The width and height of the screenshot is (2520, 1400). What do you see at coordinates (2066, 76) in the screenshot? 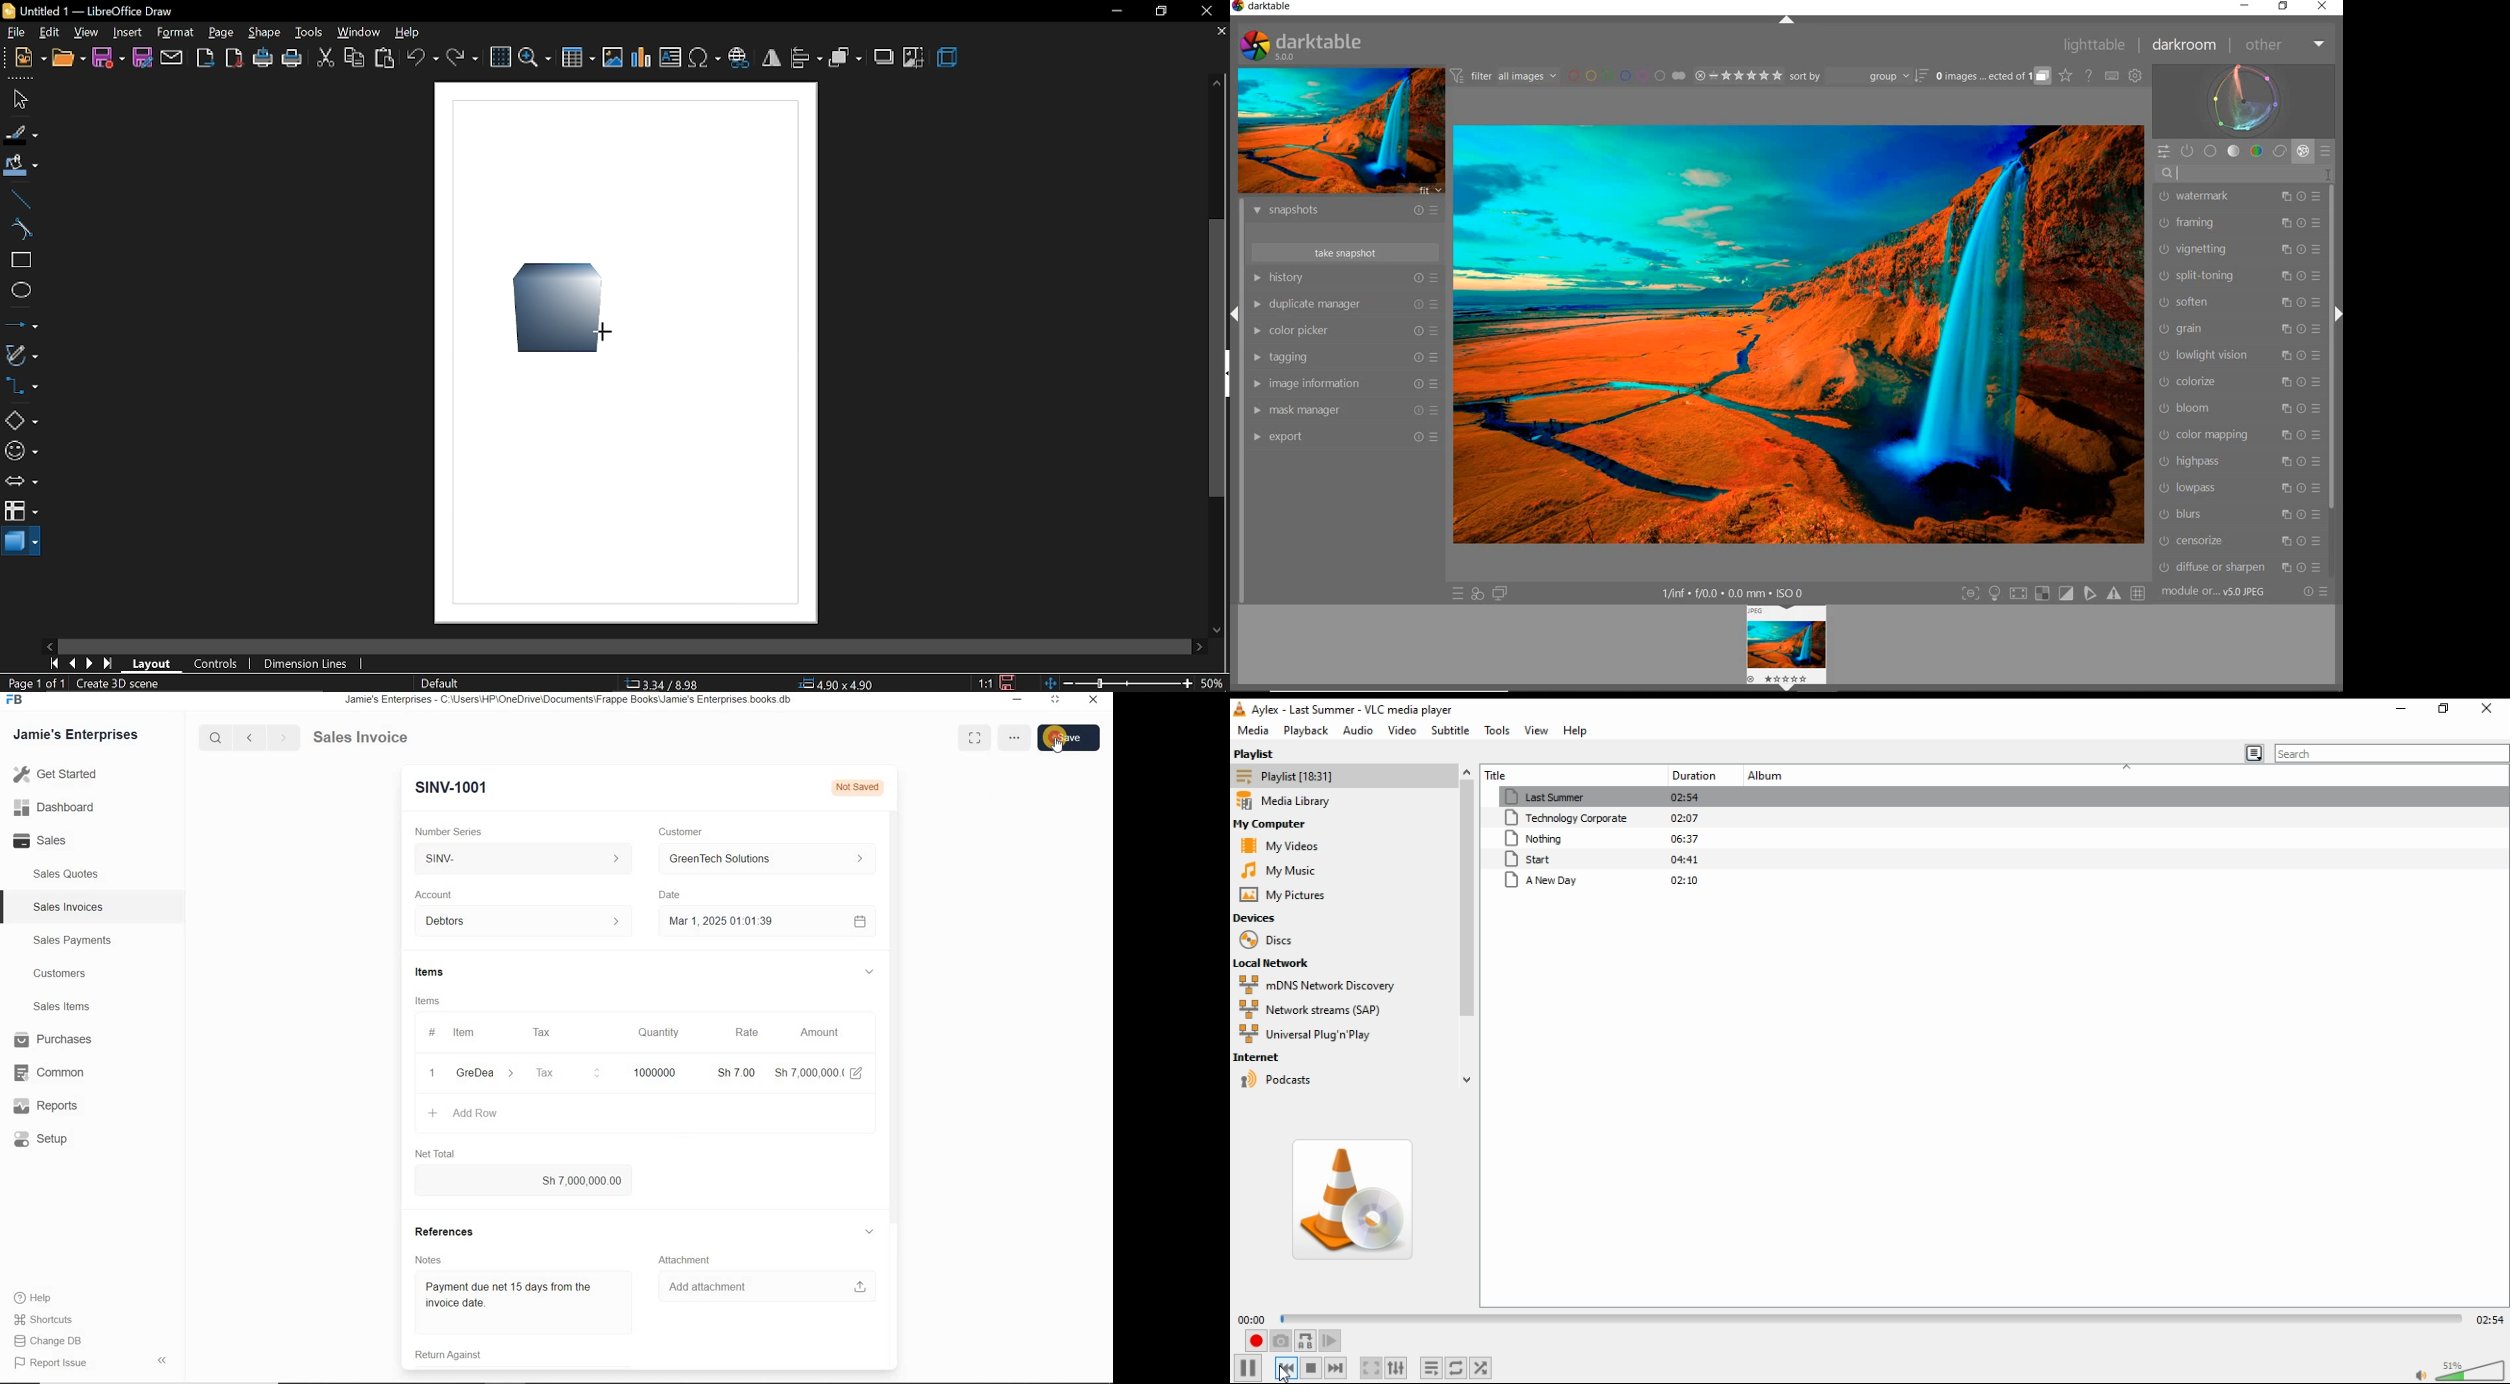
I see `CLICK TO CHANGE THE OVERLAYS SHOWN ON THUMBNAILS` at bounding box center [2066, 76].